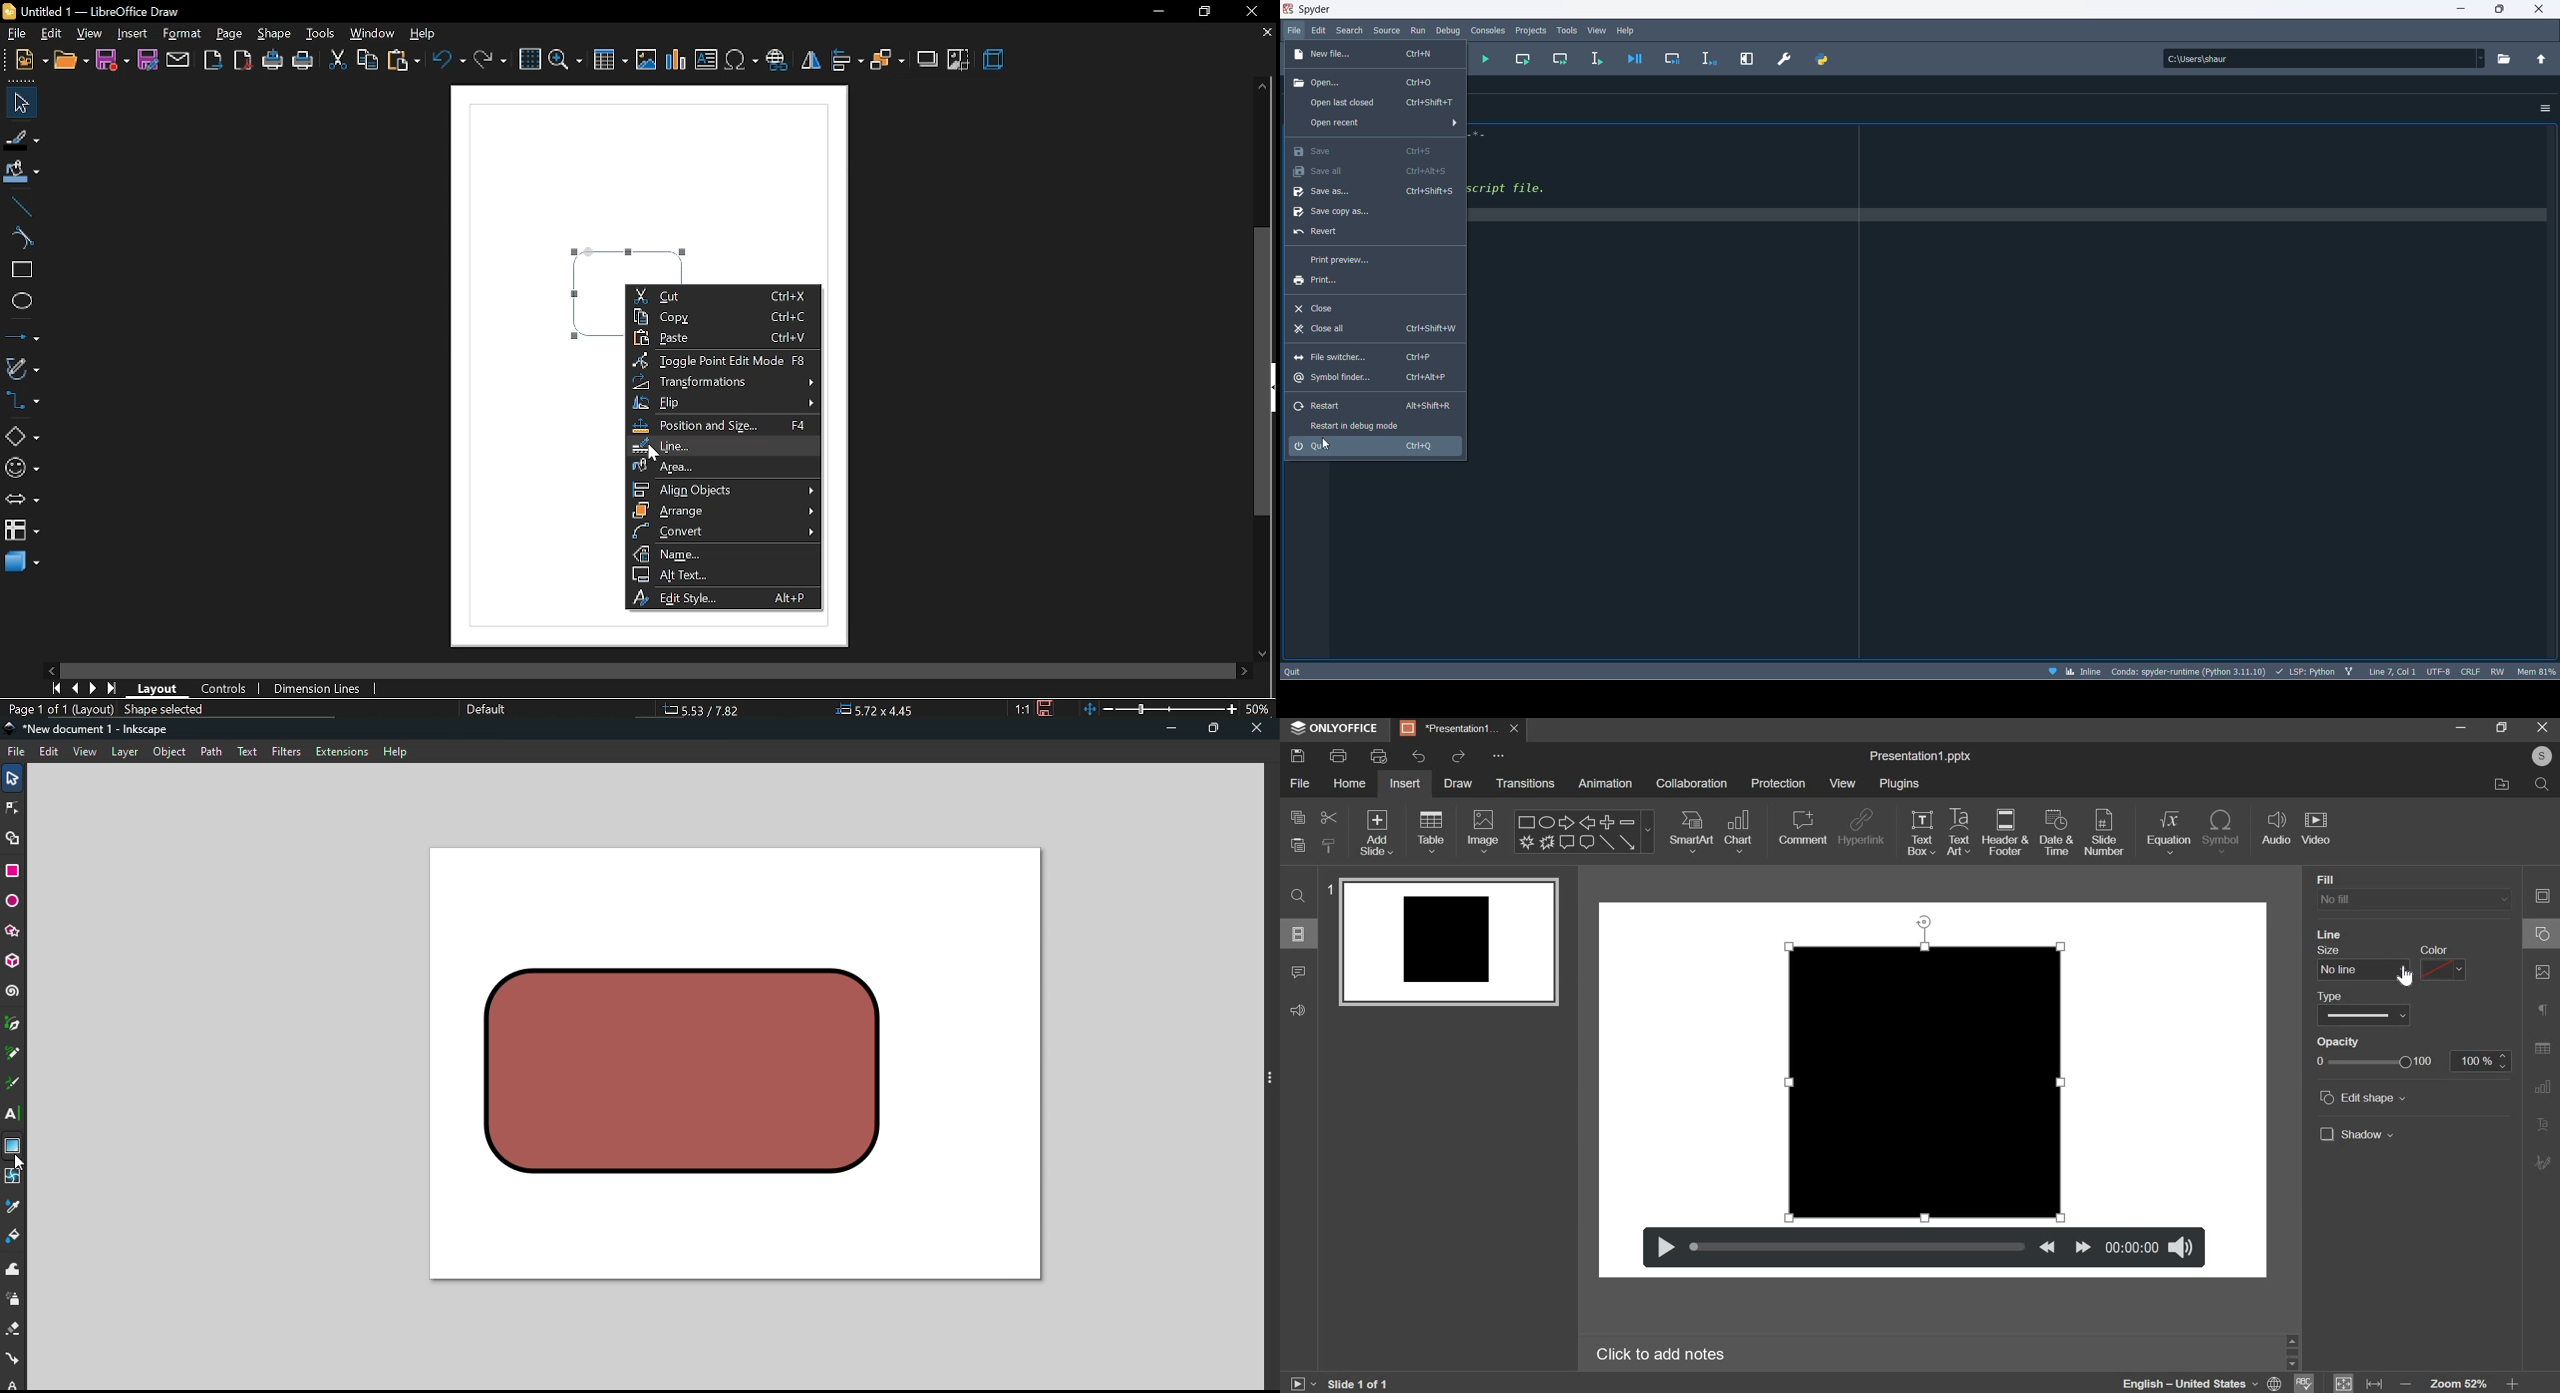  What do you see at coordinates (723, 361) in the screenshot?
I see `toggle point edit mode` at bounding box center [723, 361].